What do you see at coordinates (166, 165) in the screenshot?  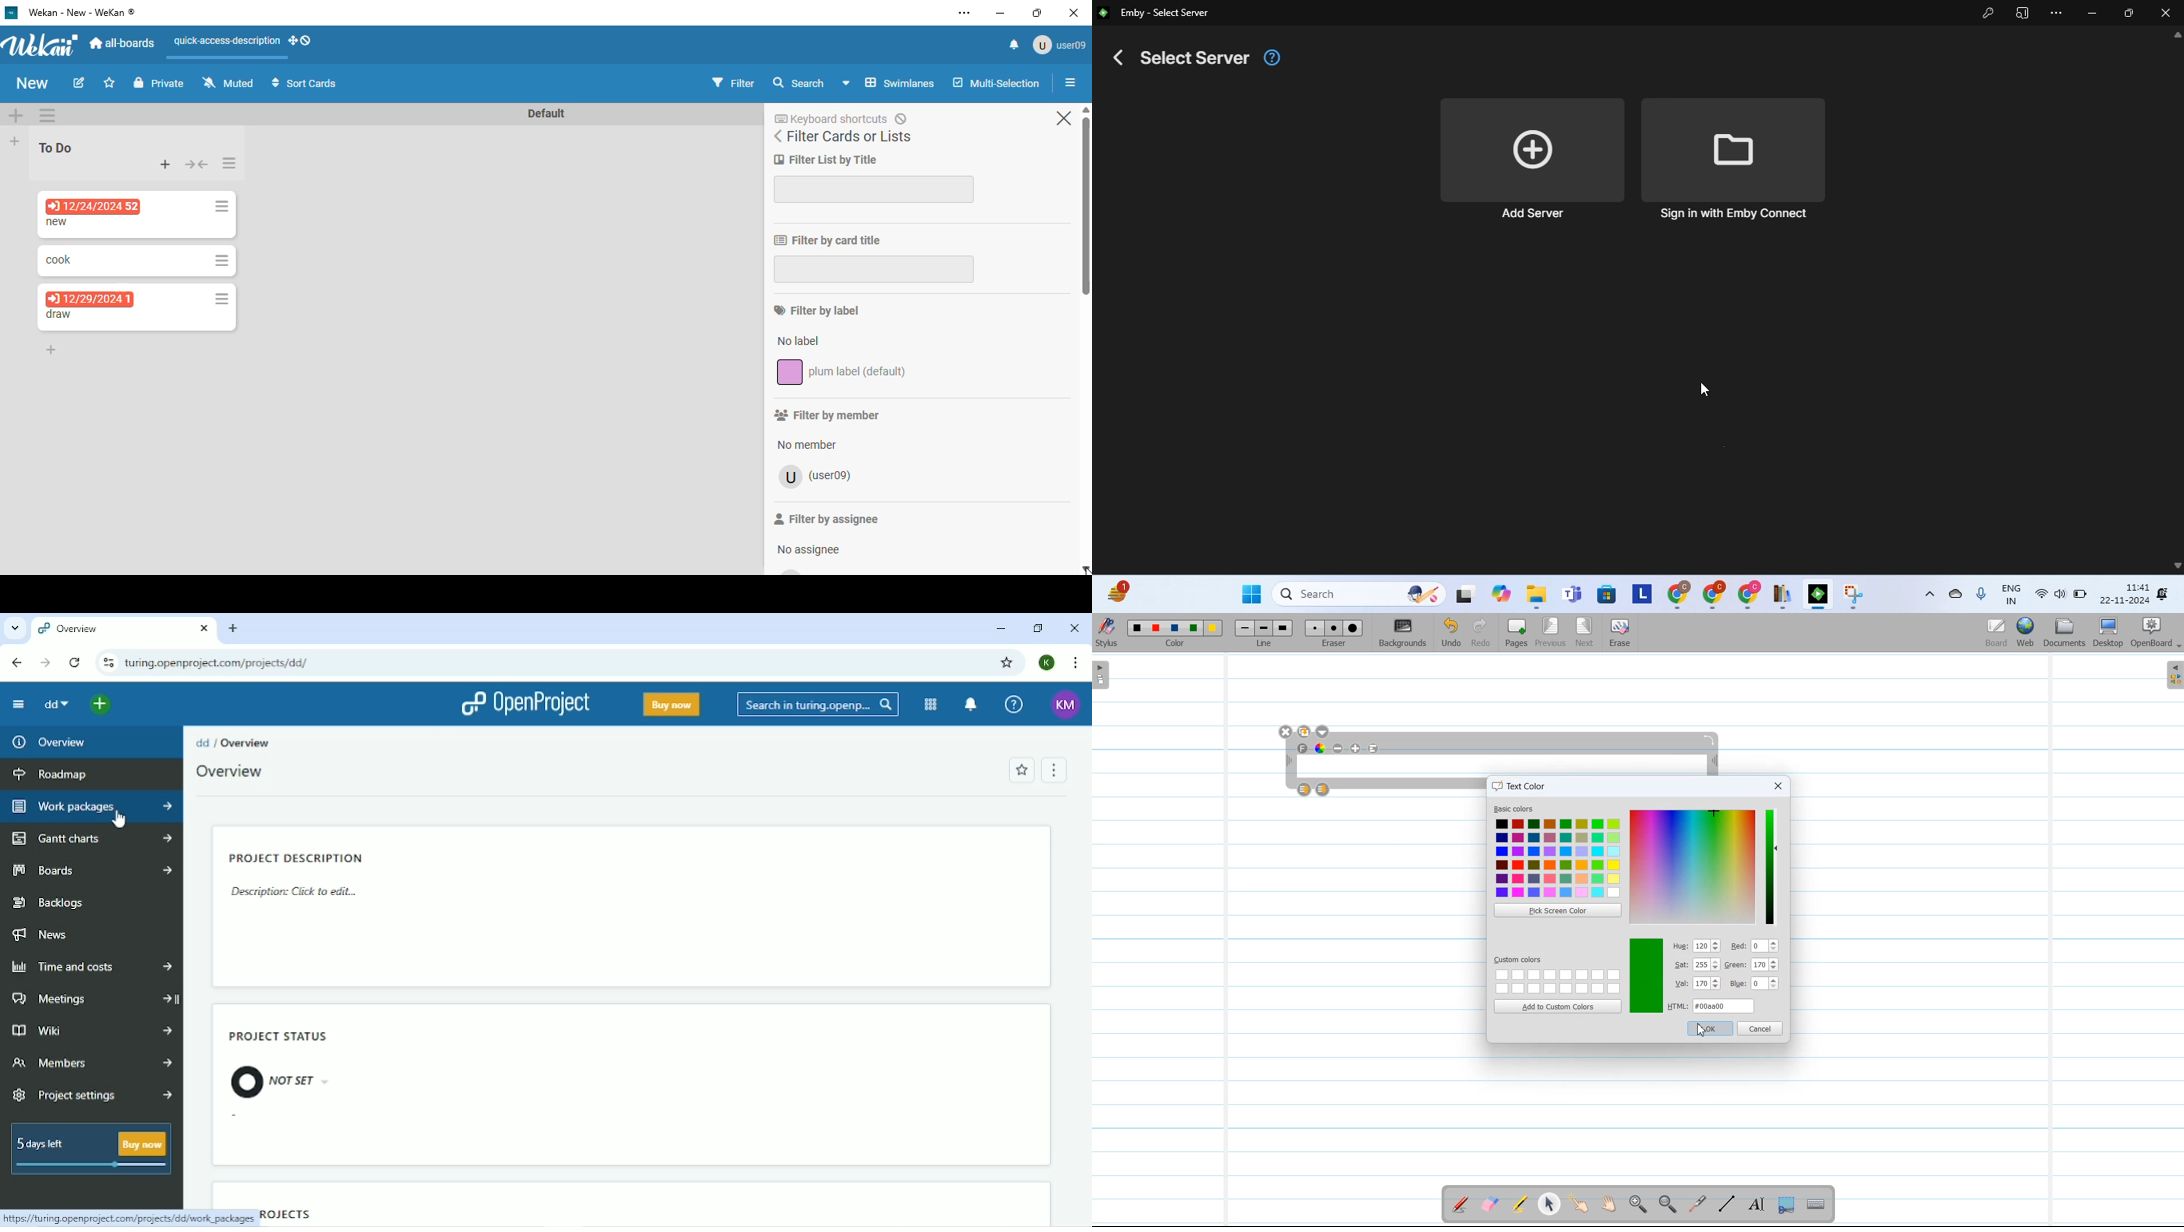 I see `add card to top of the list` at bounding box center [166, 165].